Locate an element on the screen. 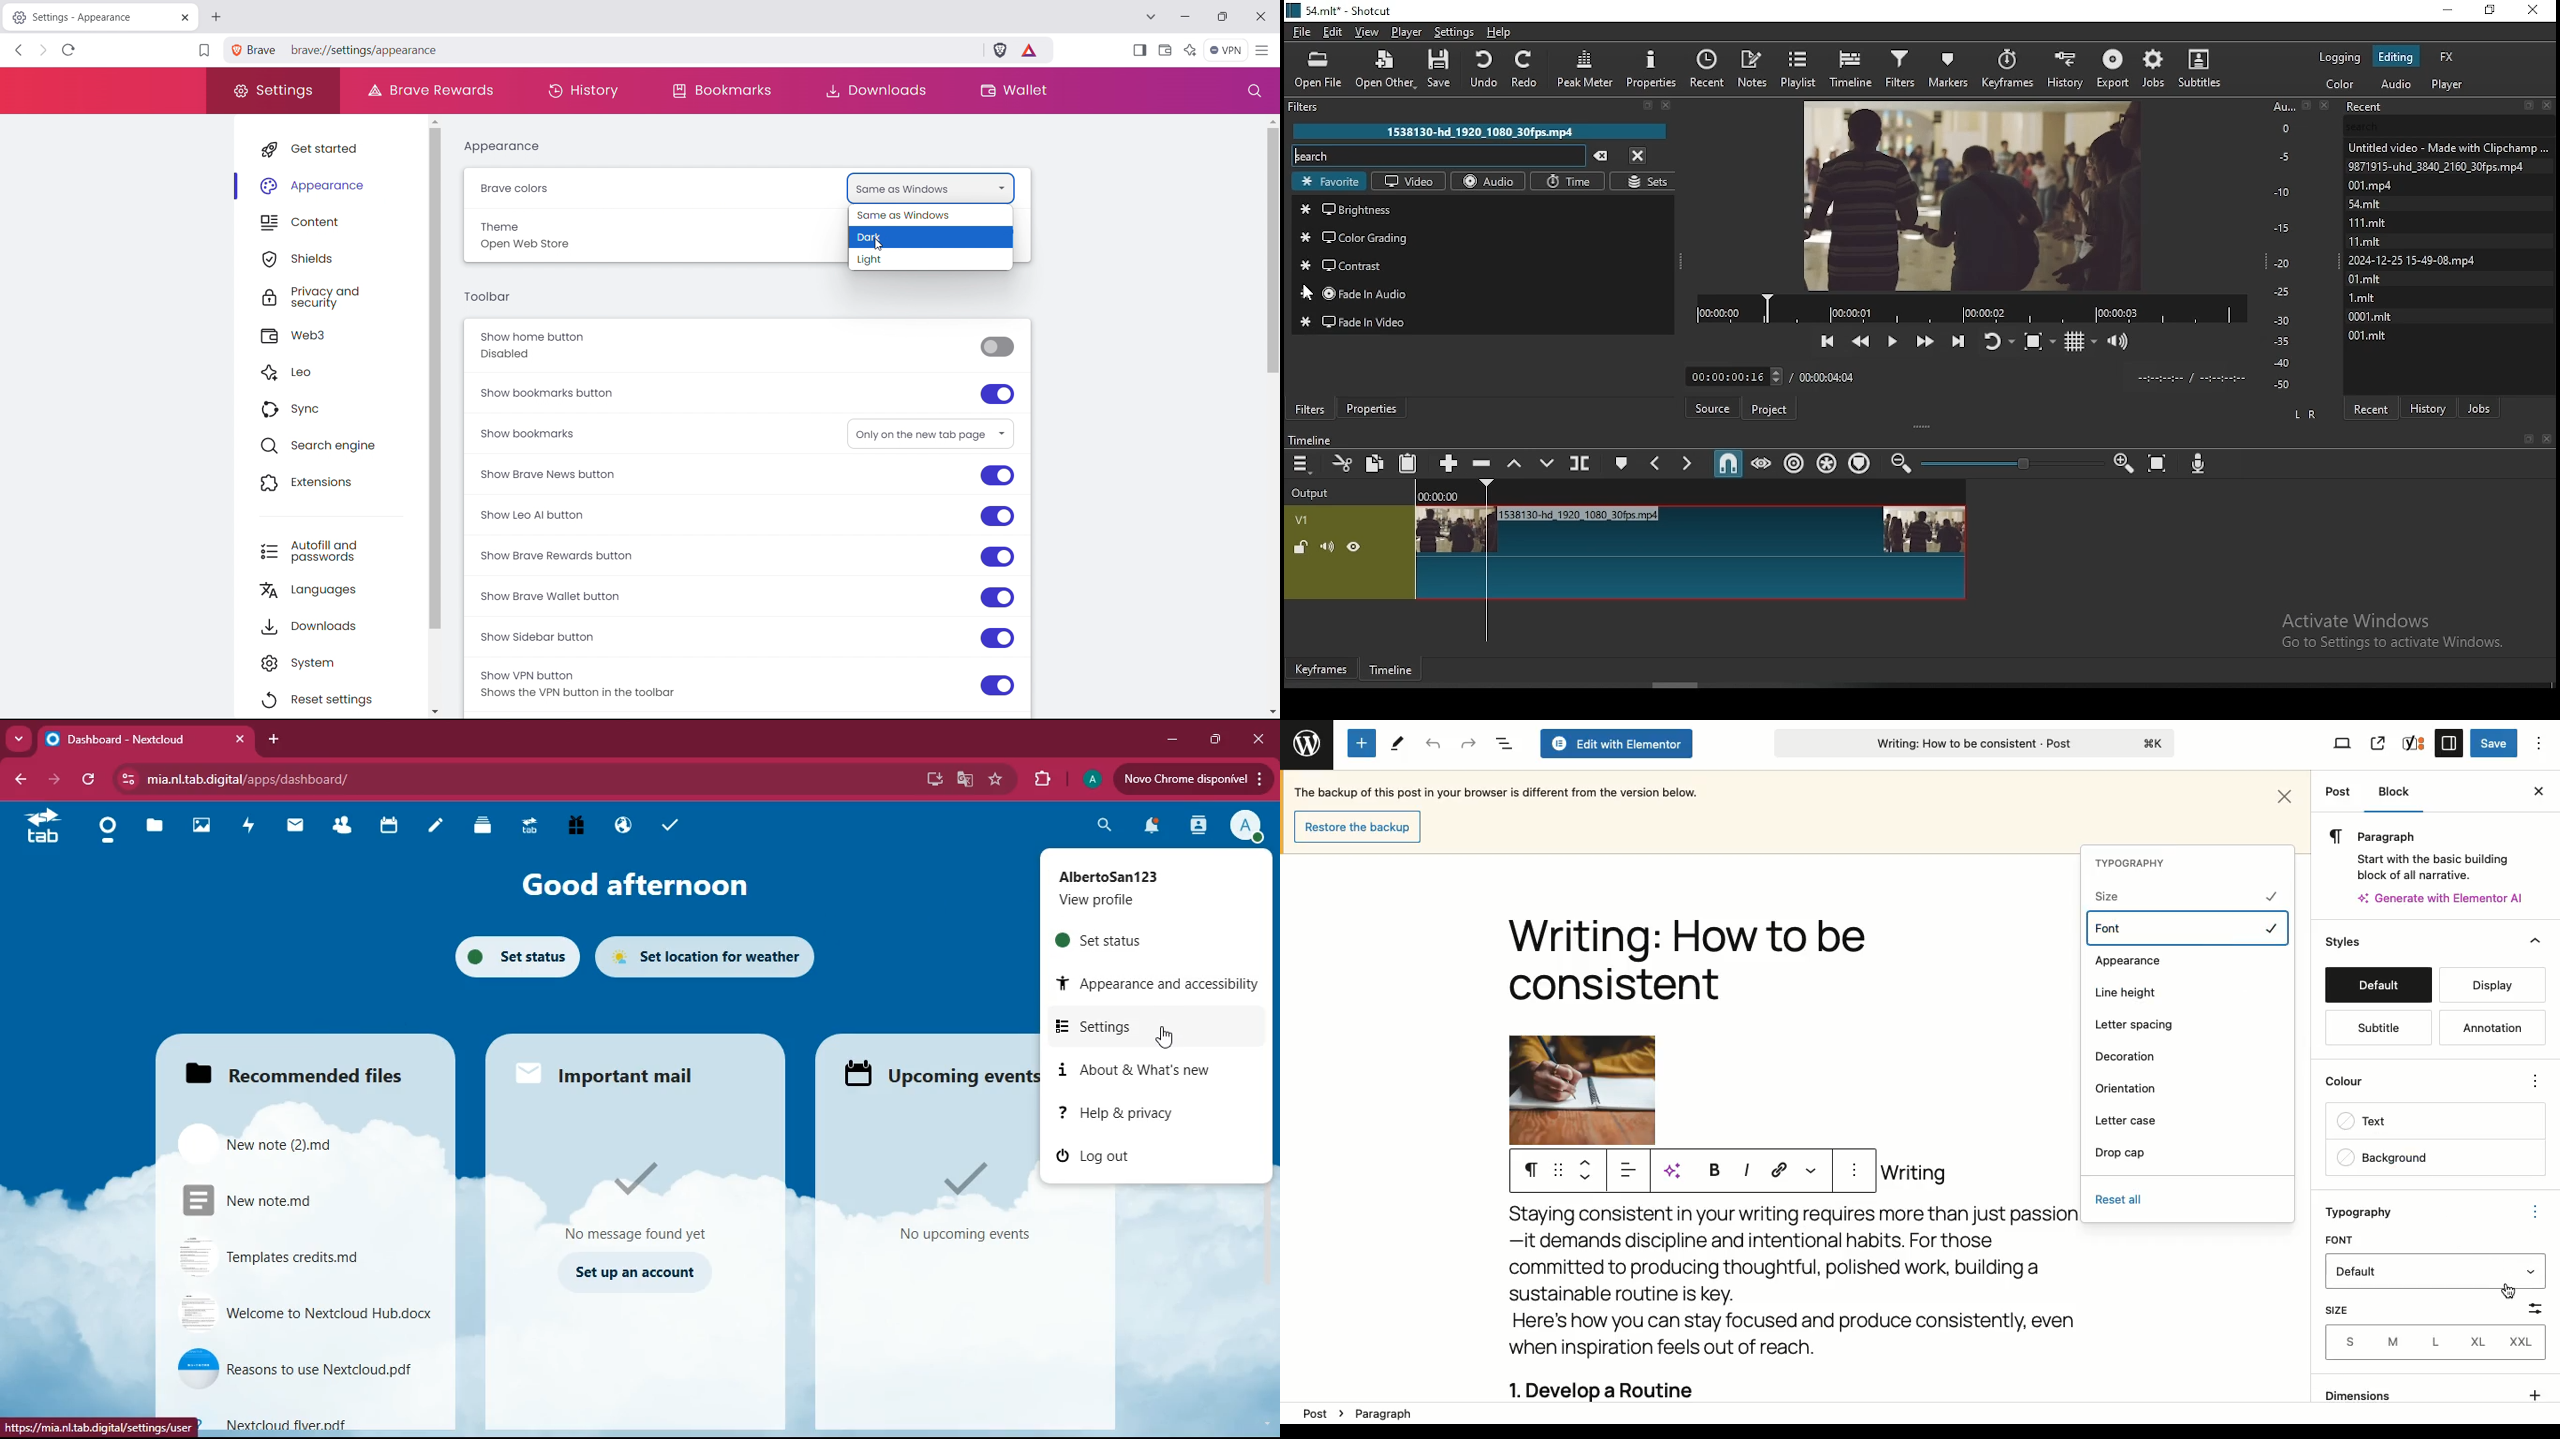 This screenshot has height=1456, width=2576. close window is located at coordinates (2535, 11).